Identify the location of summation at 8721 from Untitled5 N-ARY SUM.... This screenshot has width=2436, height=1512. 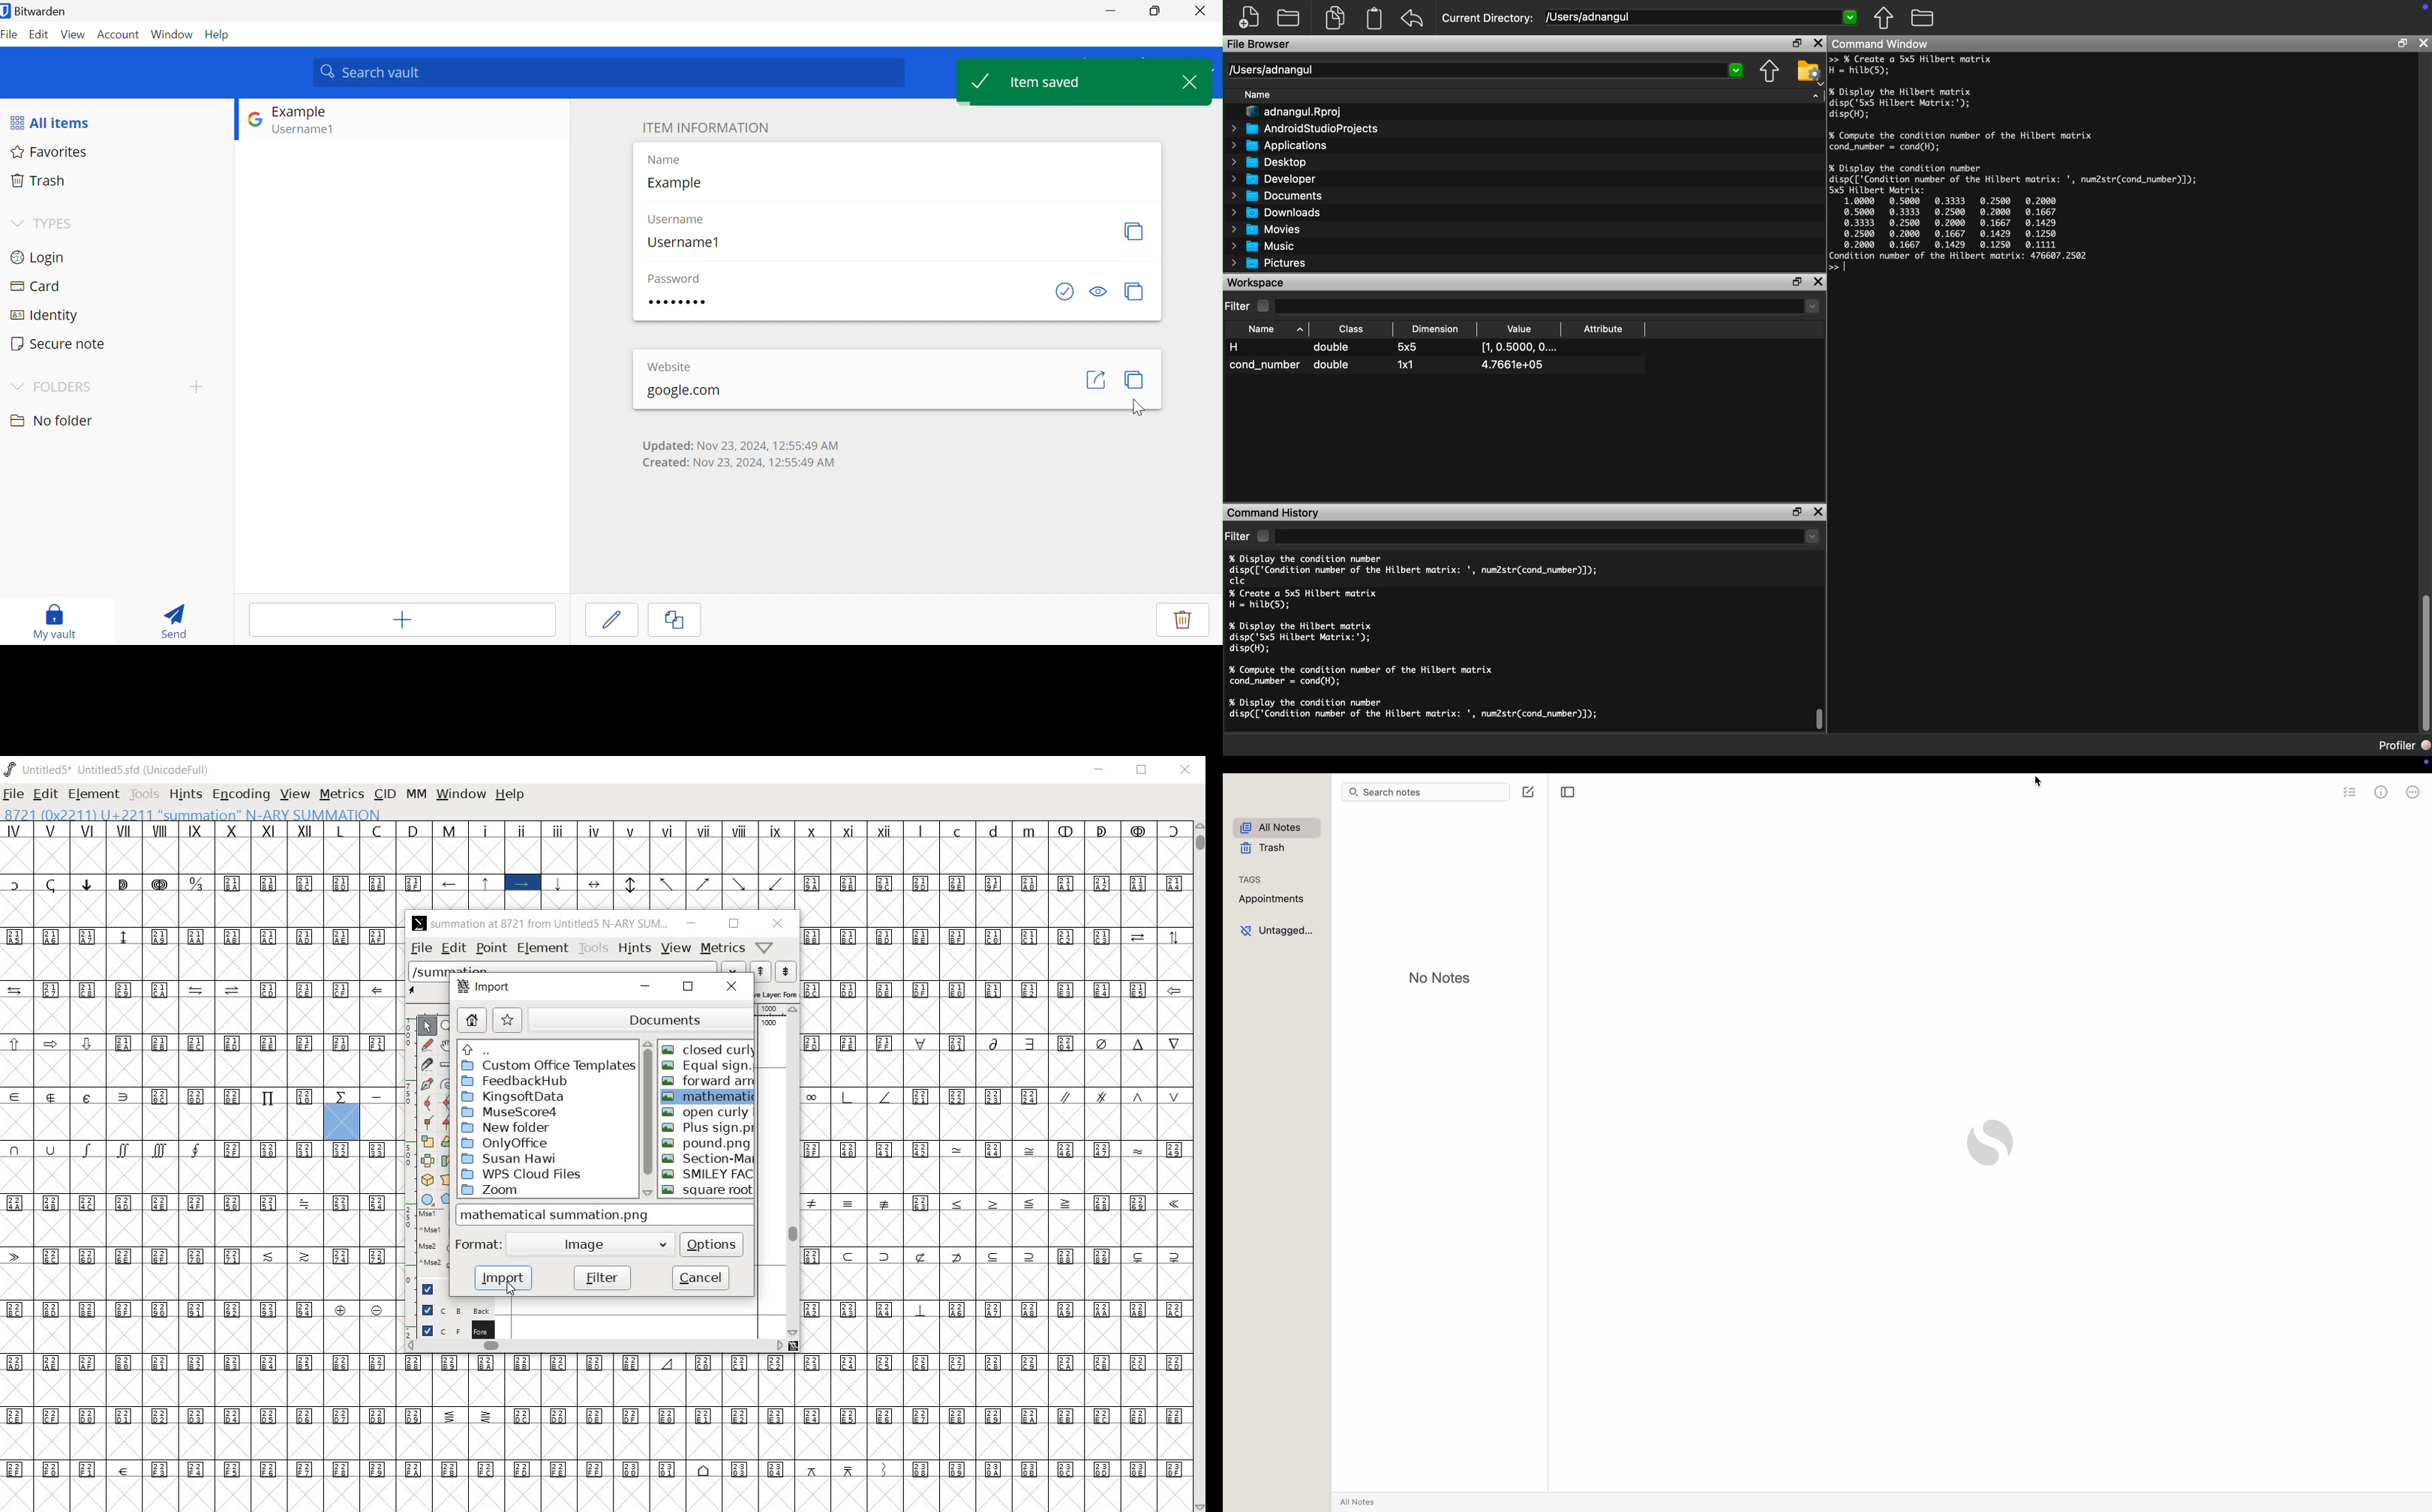
(542, 923).